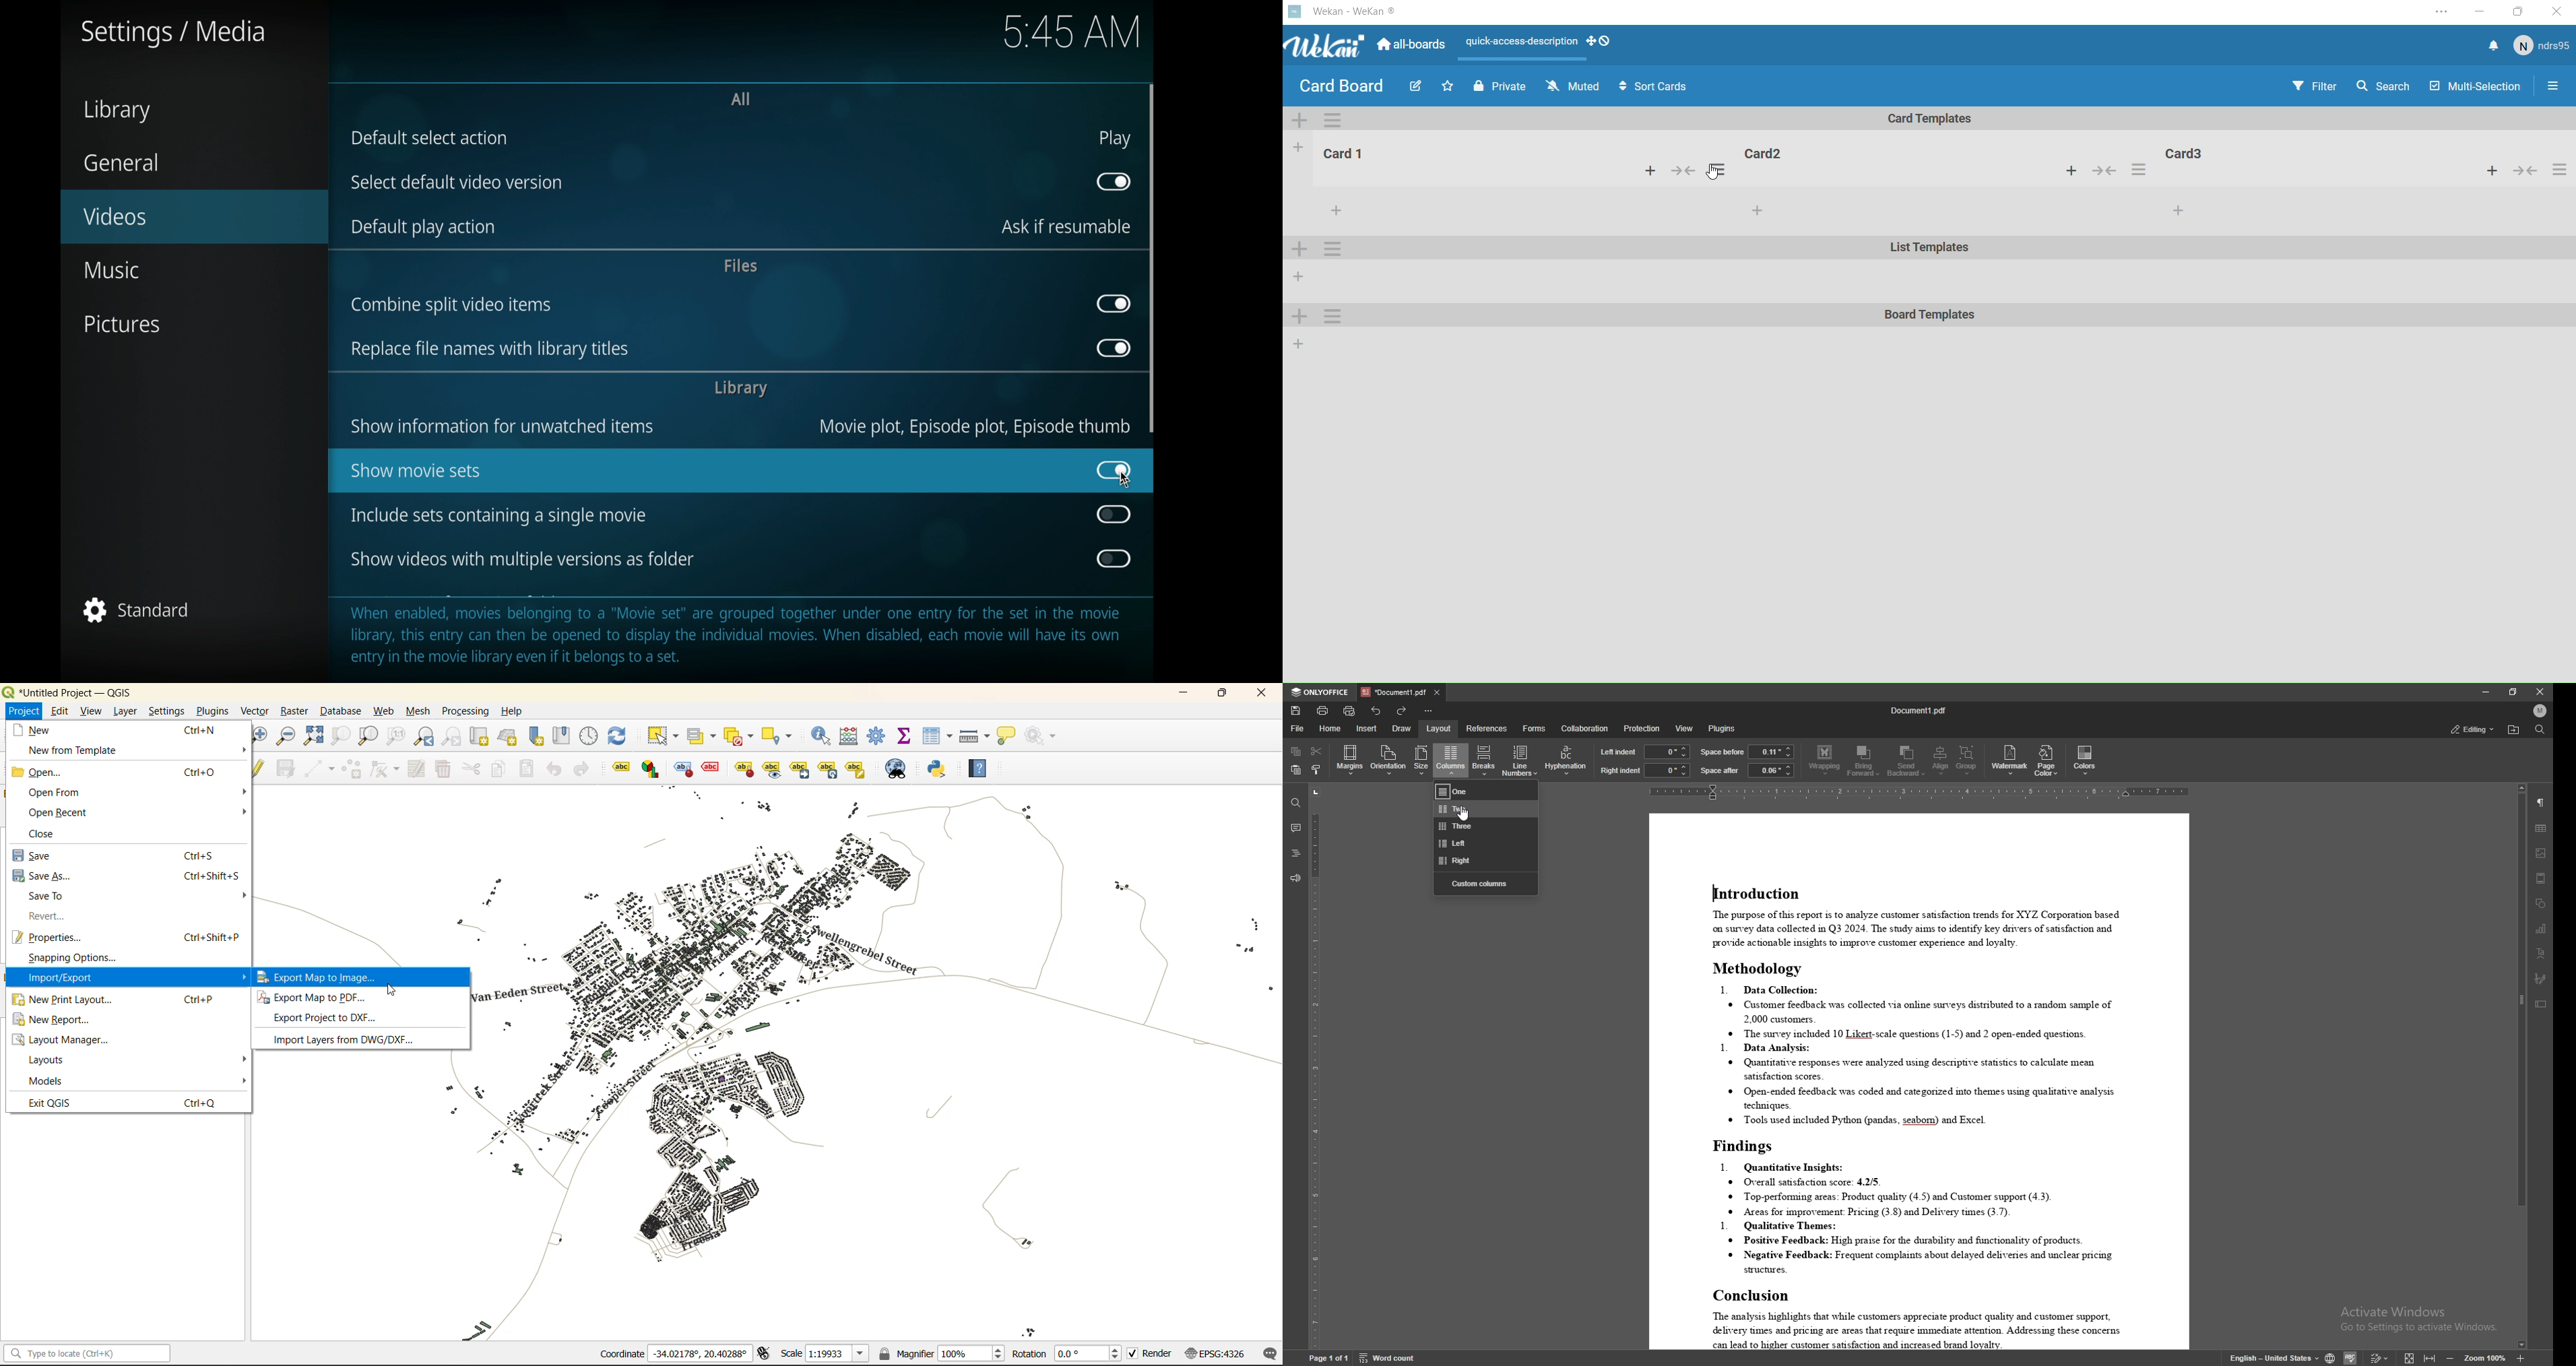 The width and height of the screenshot is (2576, 1372). Describe the element at coordinates (620, 769) in the screenshot. I see `highlight pinned labels` at that location.